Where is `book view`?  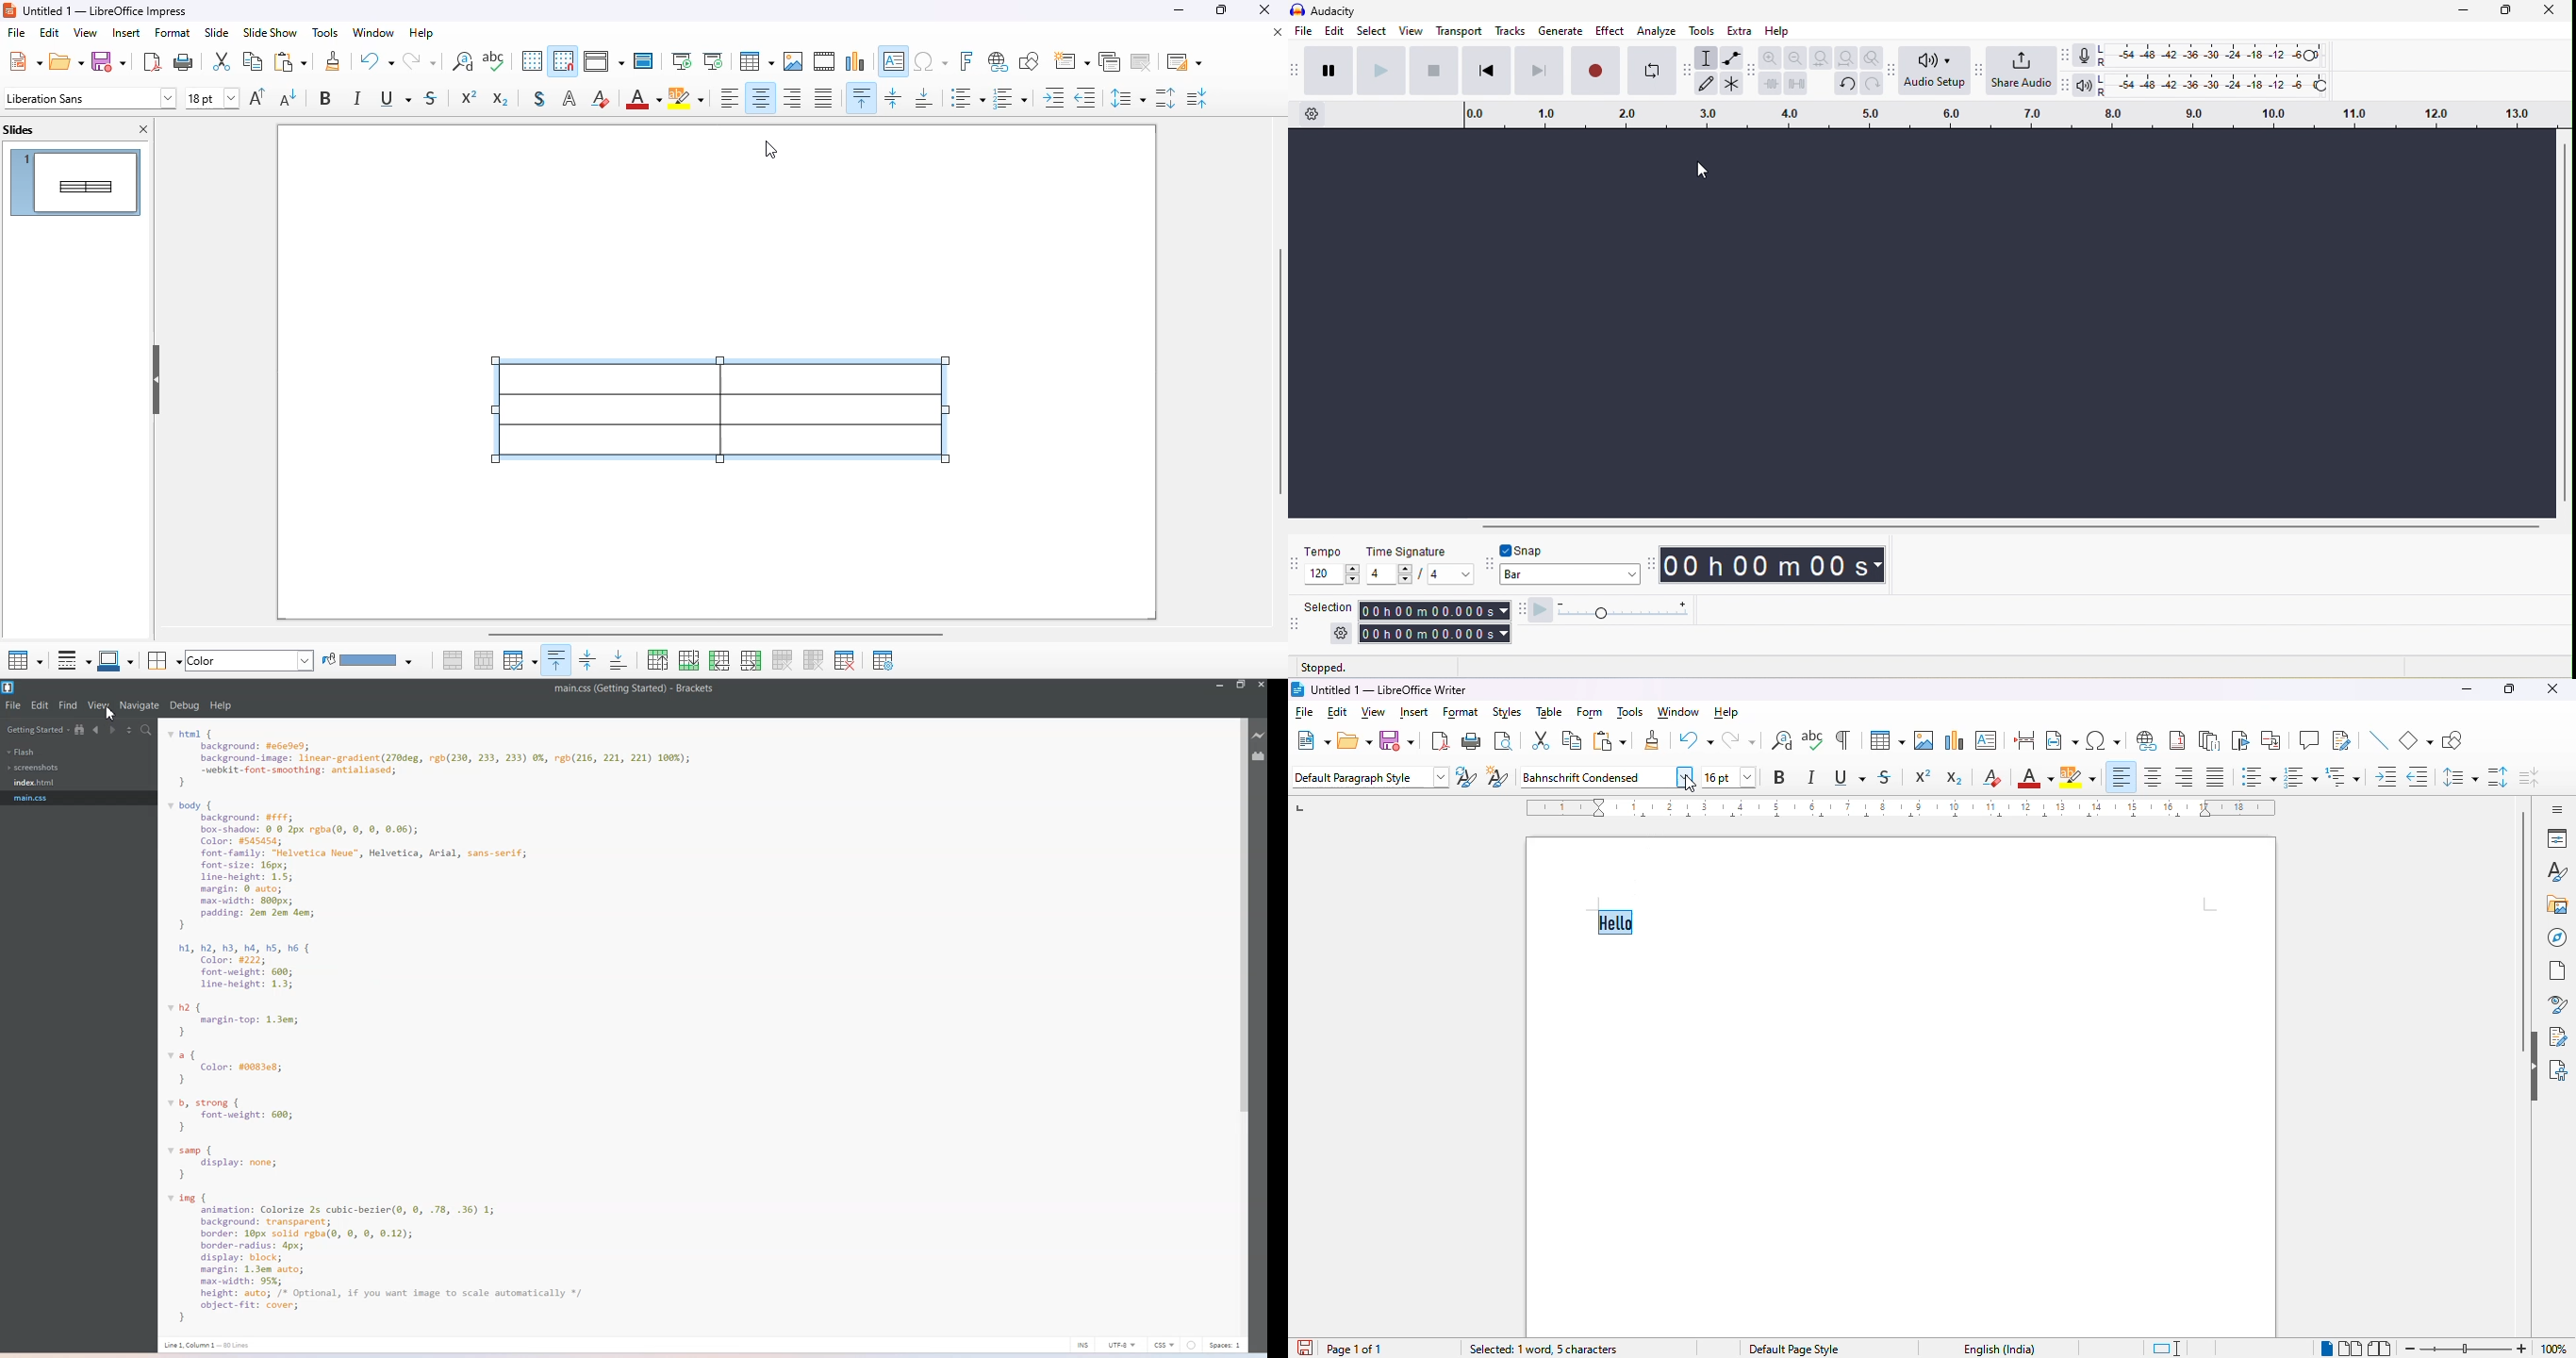
book view is located at coordinates (2381, 1348).